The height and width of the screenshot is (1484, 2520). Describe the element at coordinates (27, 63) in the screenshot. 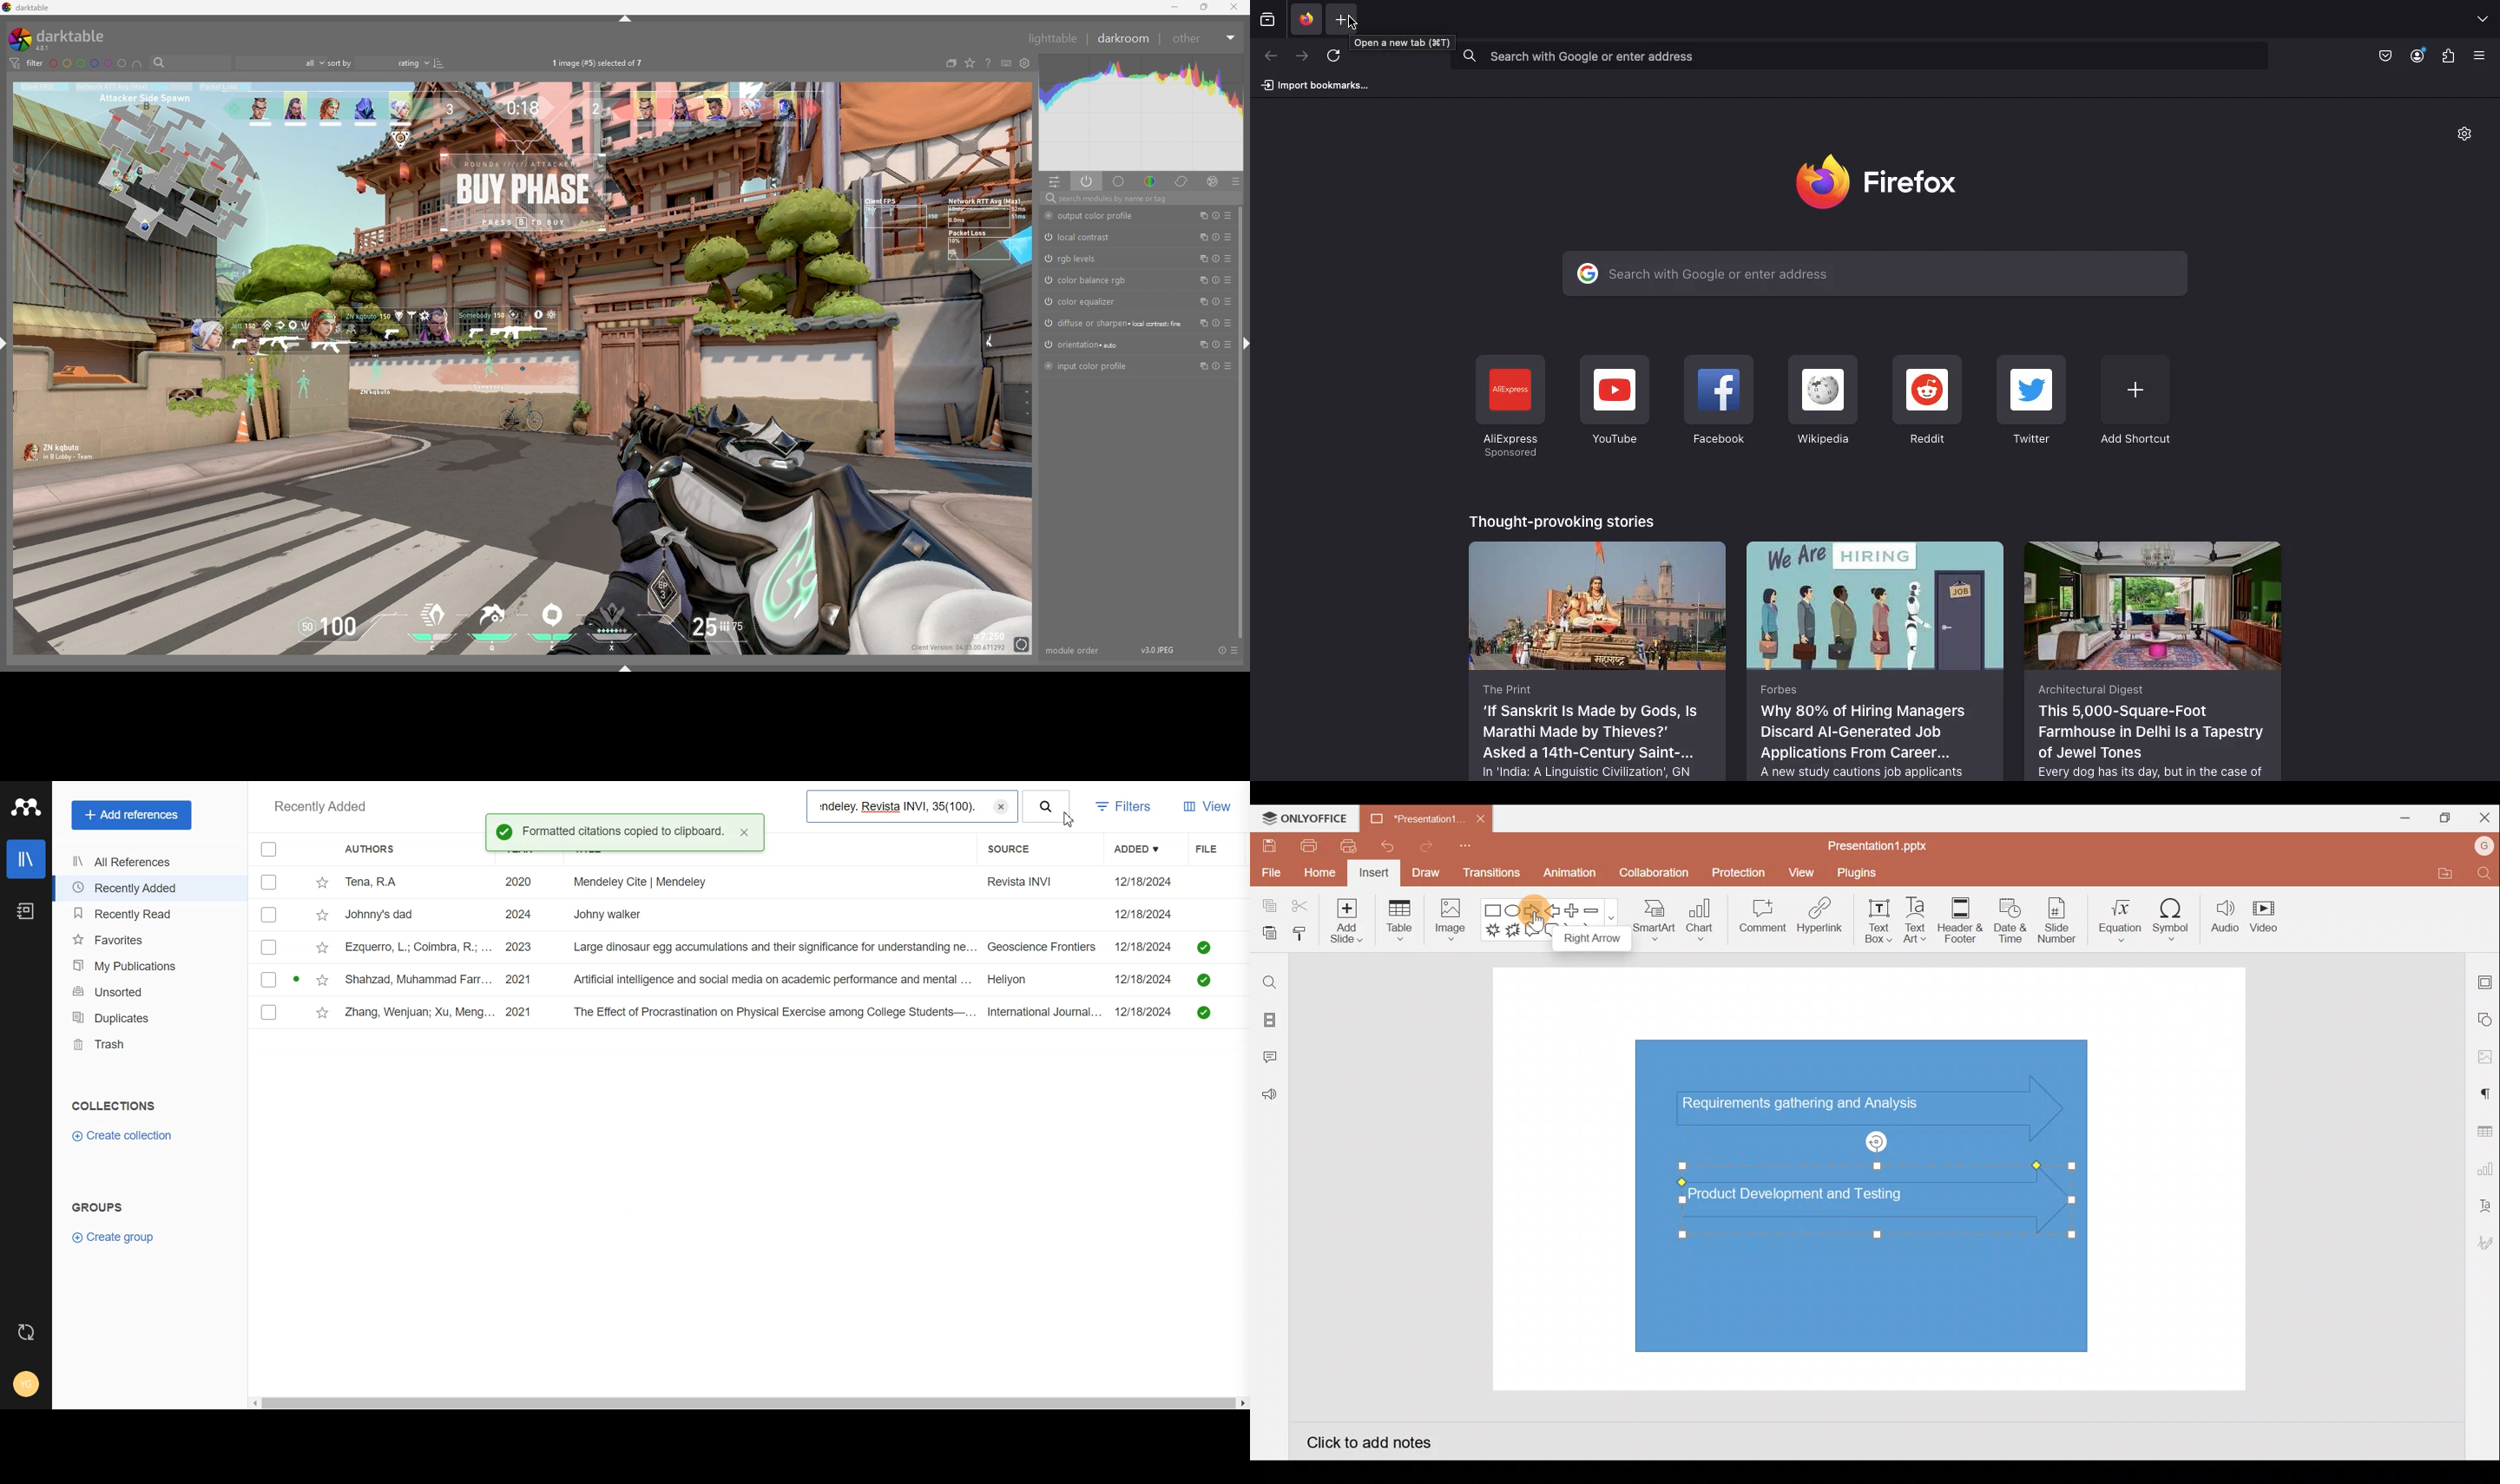

I see `filter` at that location.